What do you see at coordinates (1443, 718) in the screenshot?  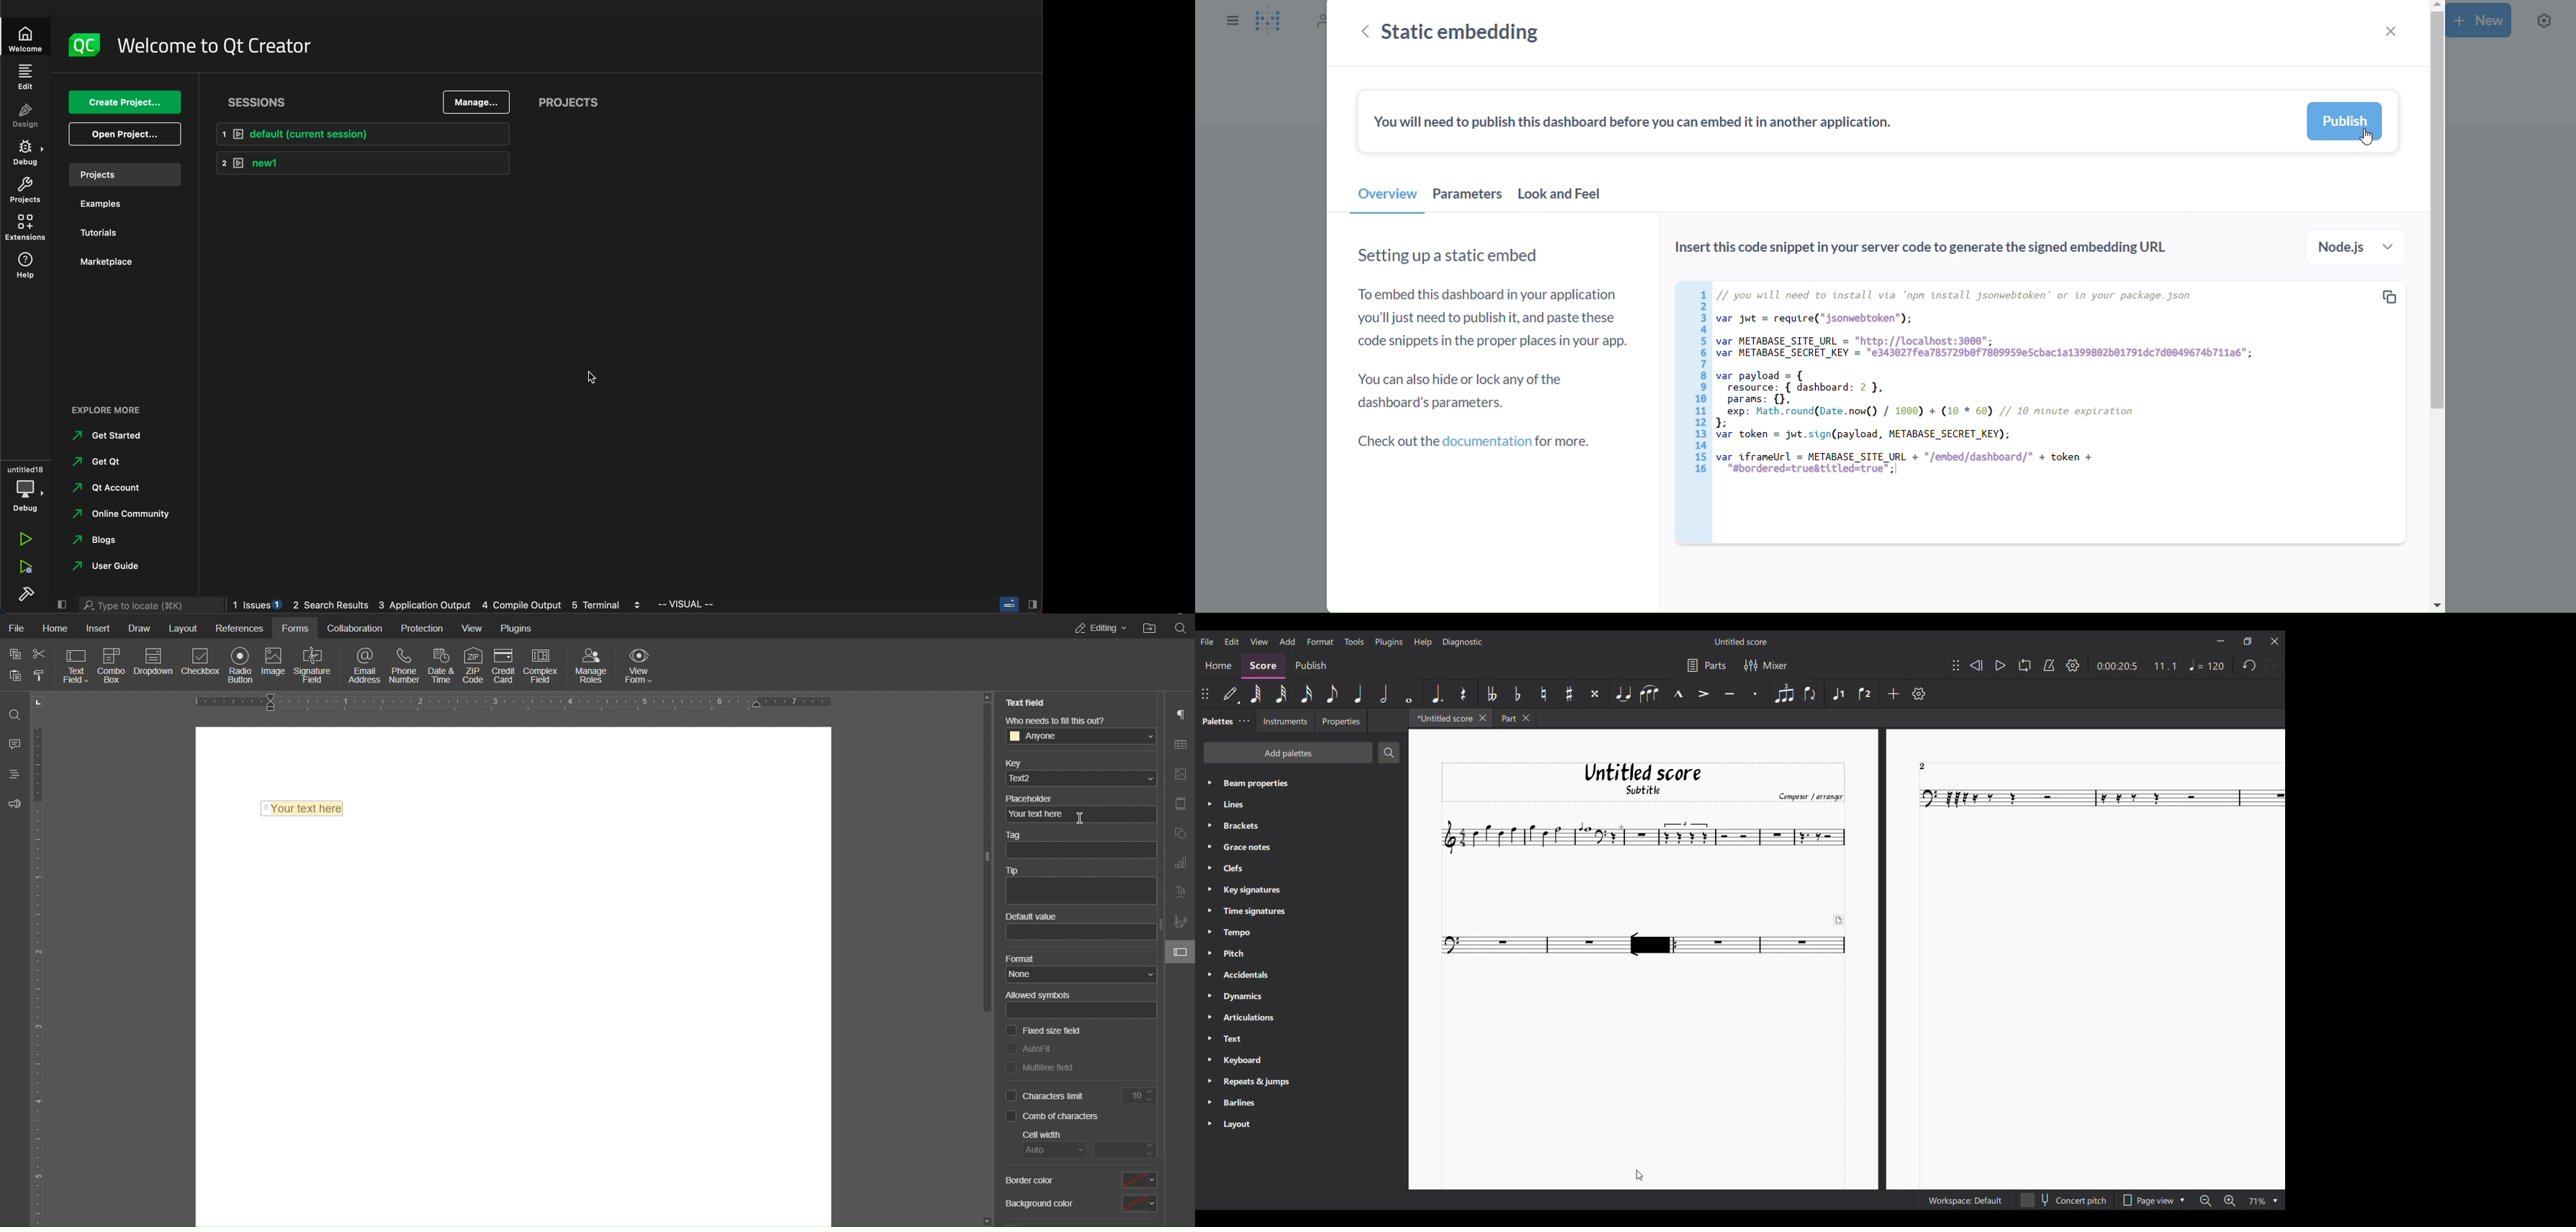 I see `Current tab highlighted` at bounding box center [1443, 718].